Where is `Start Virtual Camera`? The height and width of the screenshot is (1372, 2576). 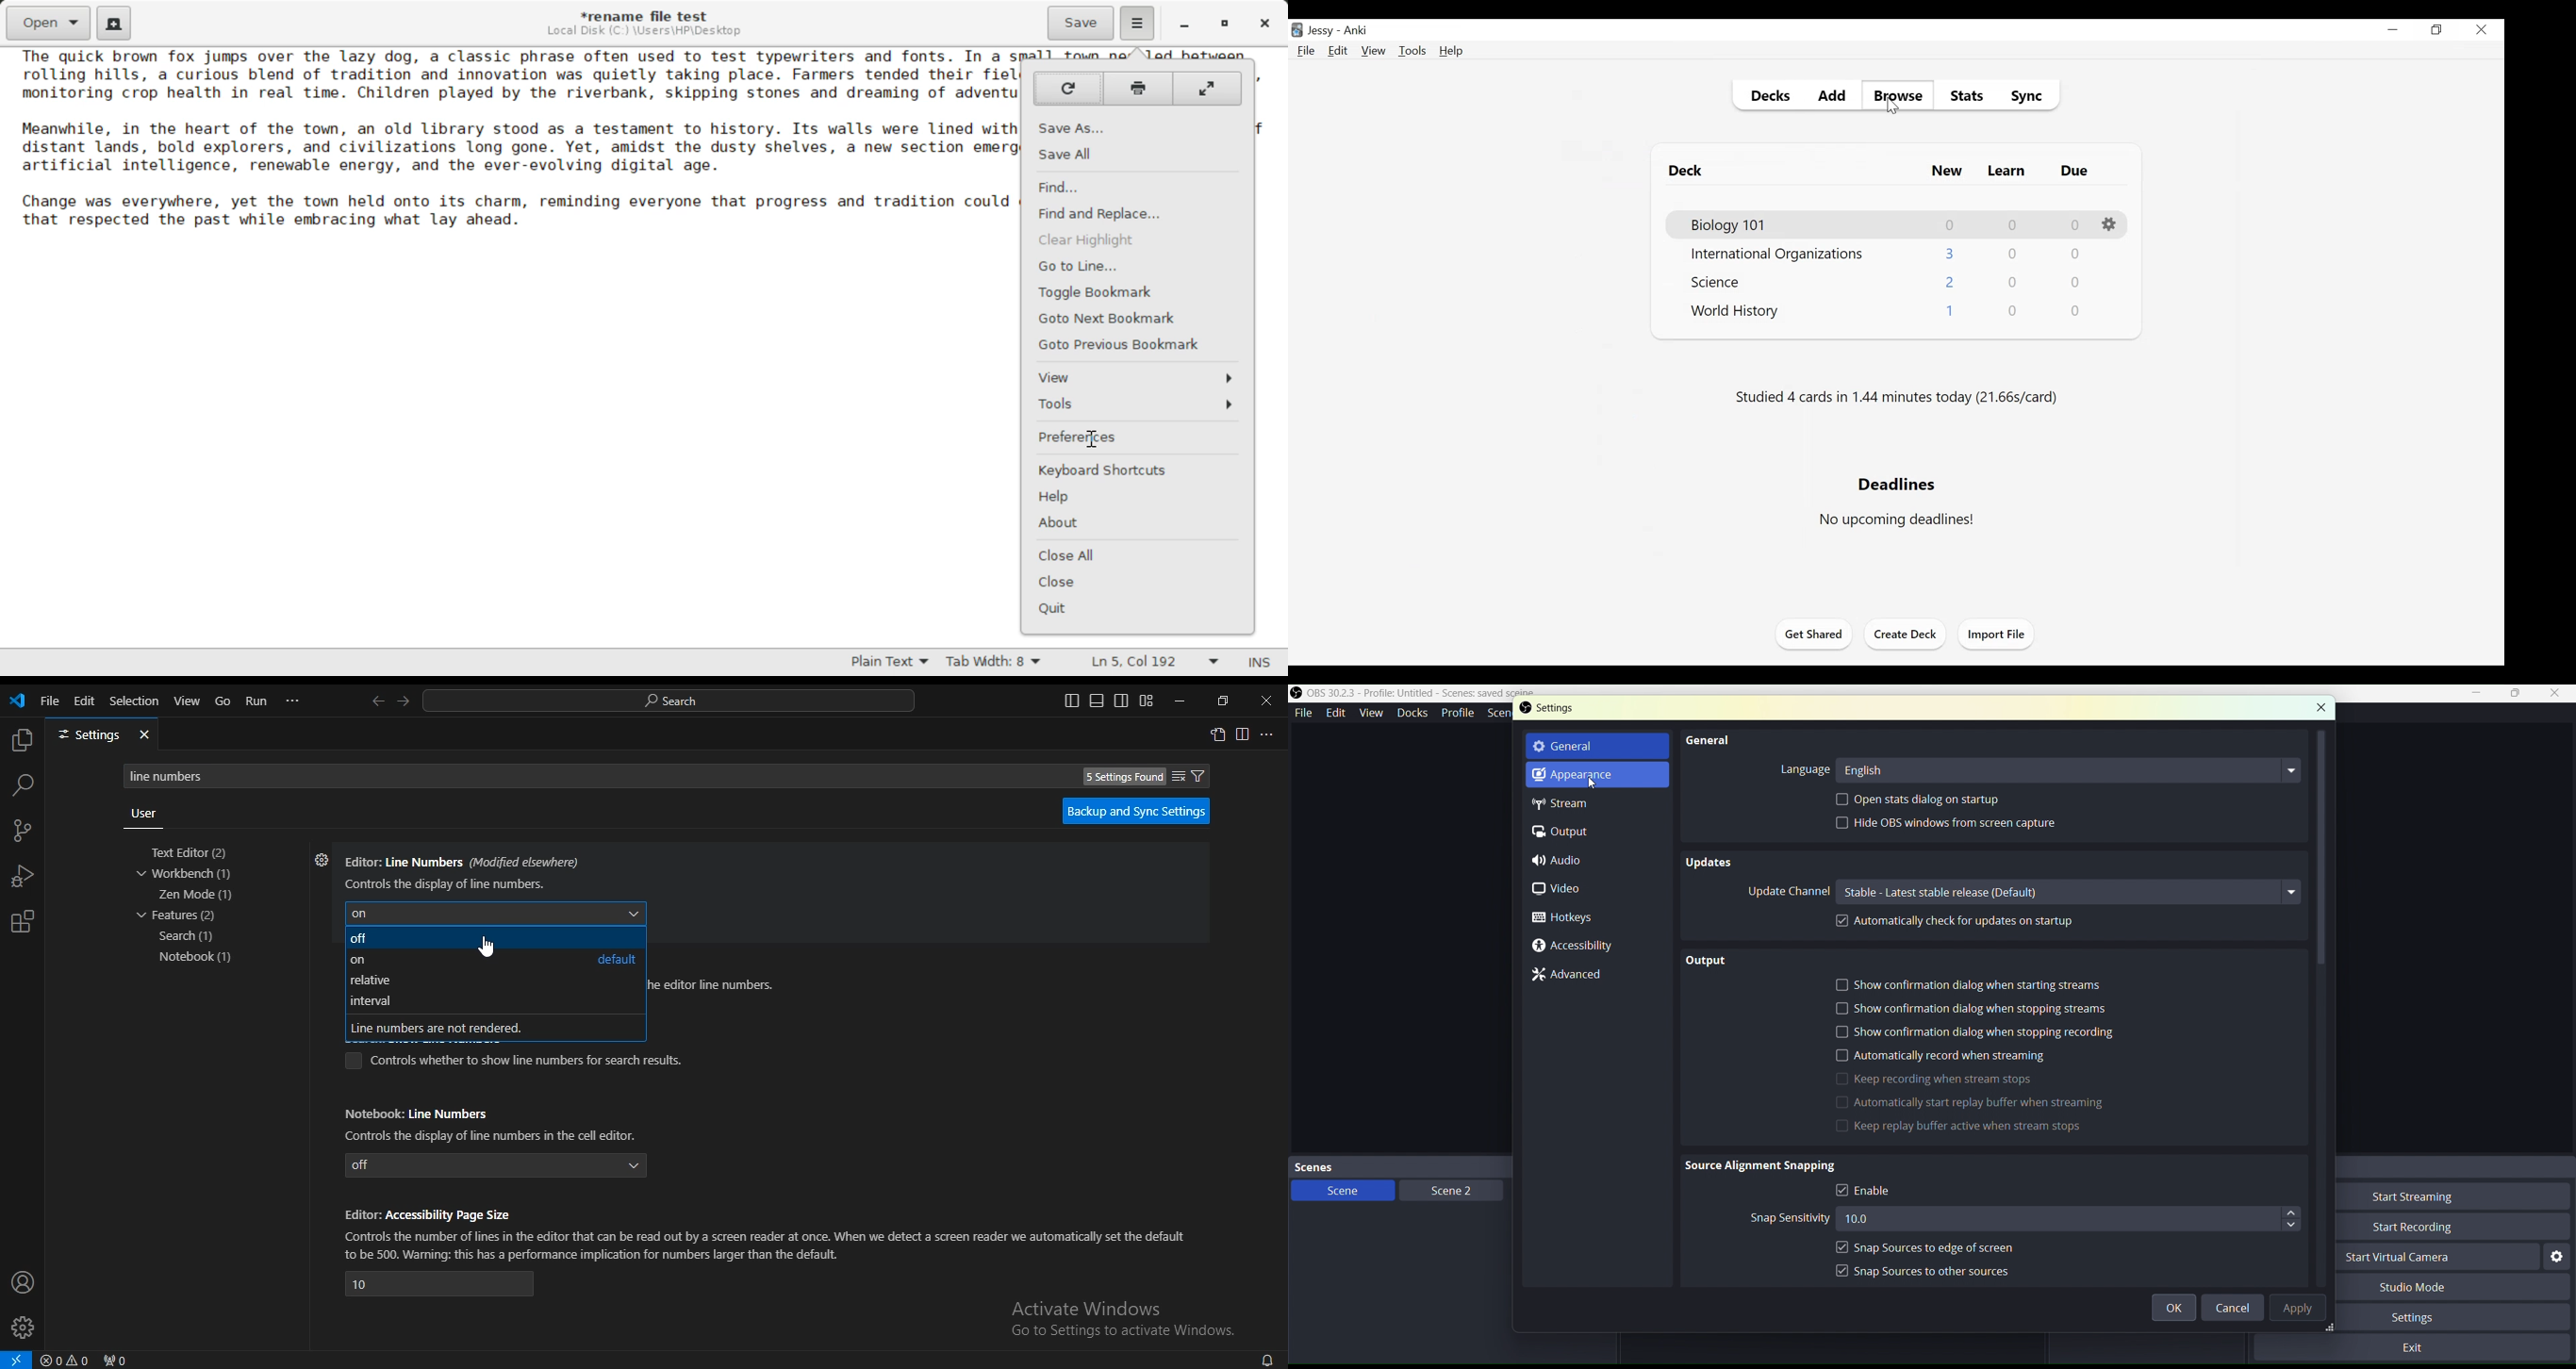 Start Virtual Camera is located at coordinates (2432, 1259).